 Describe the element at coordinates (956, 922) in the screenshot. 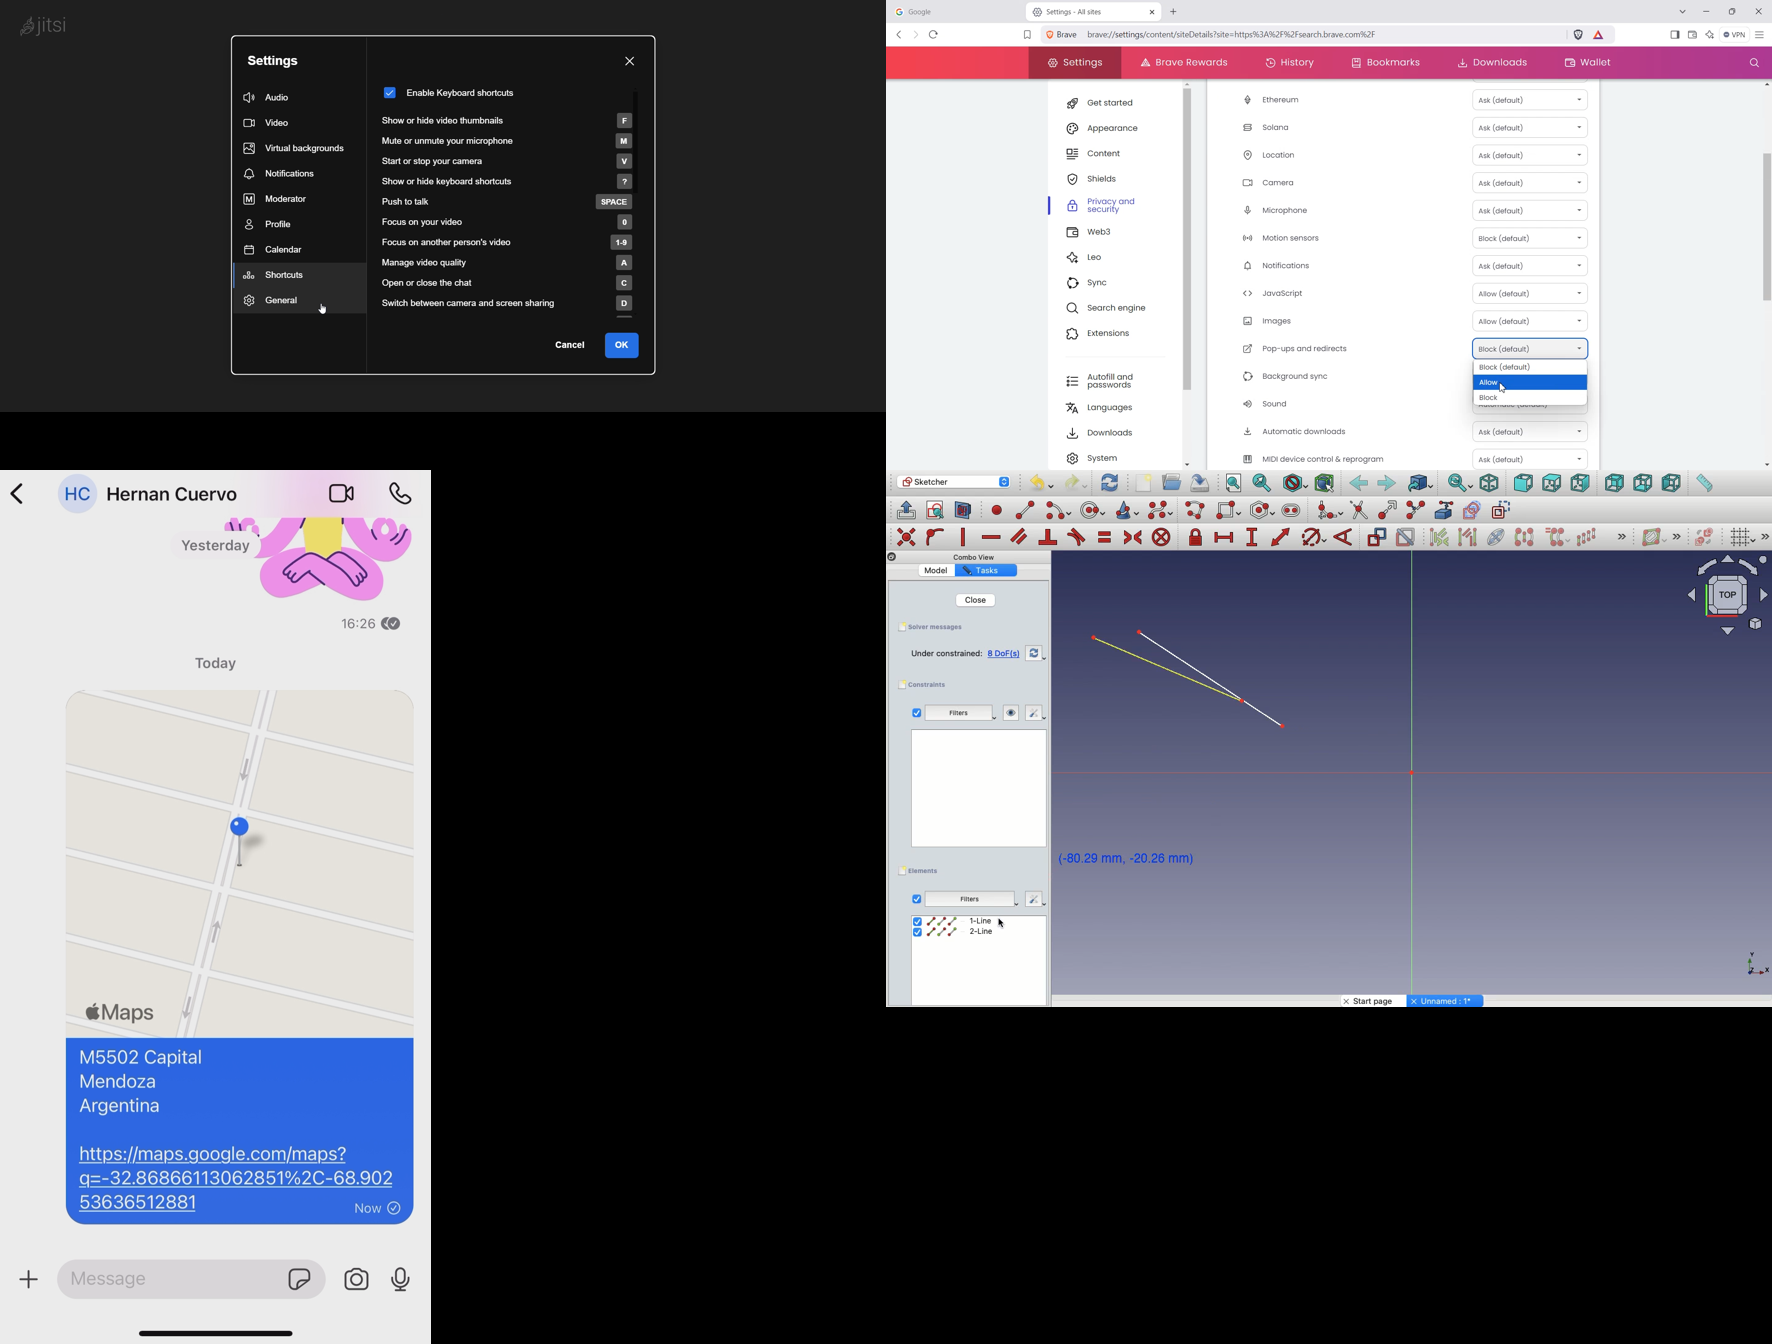

I see `1 line` at that location.